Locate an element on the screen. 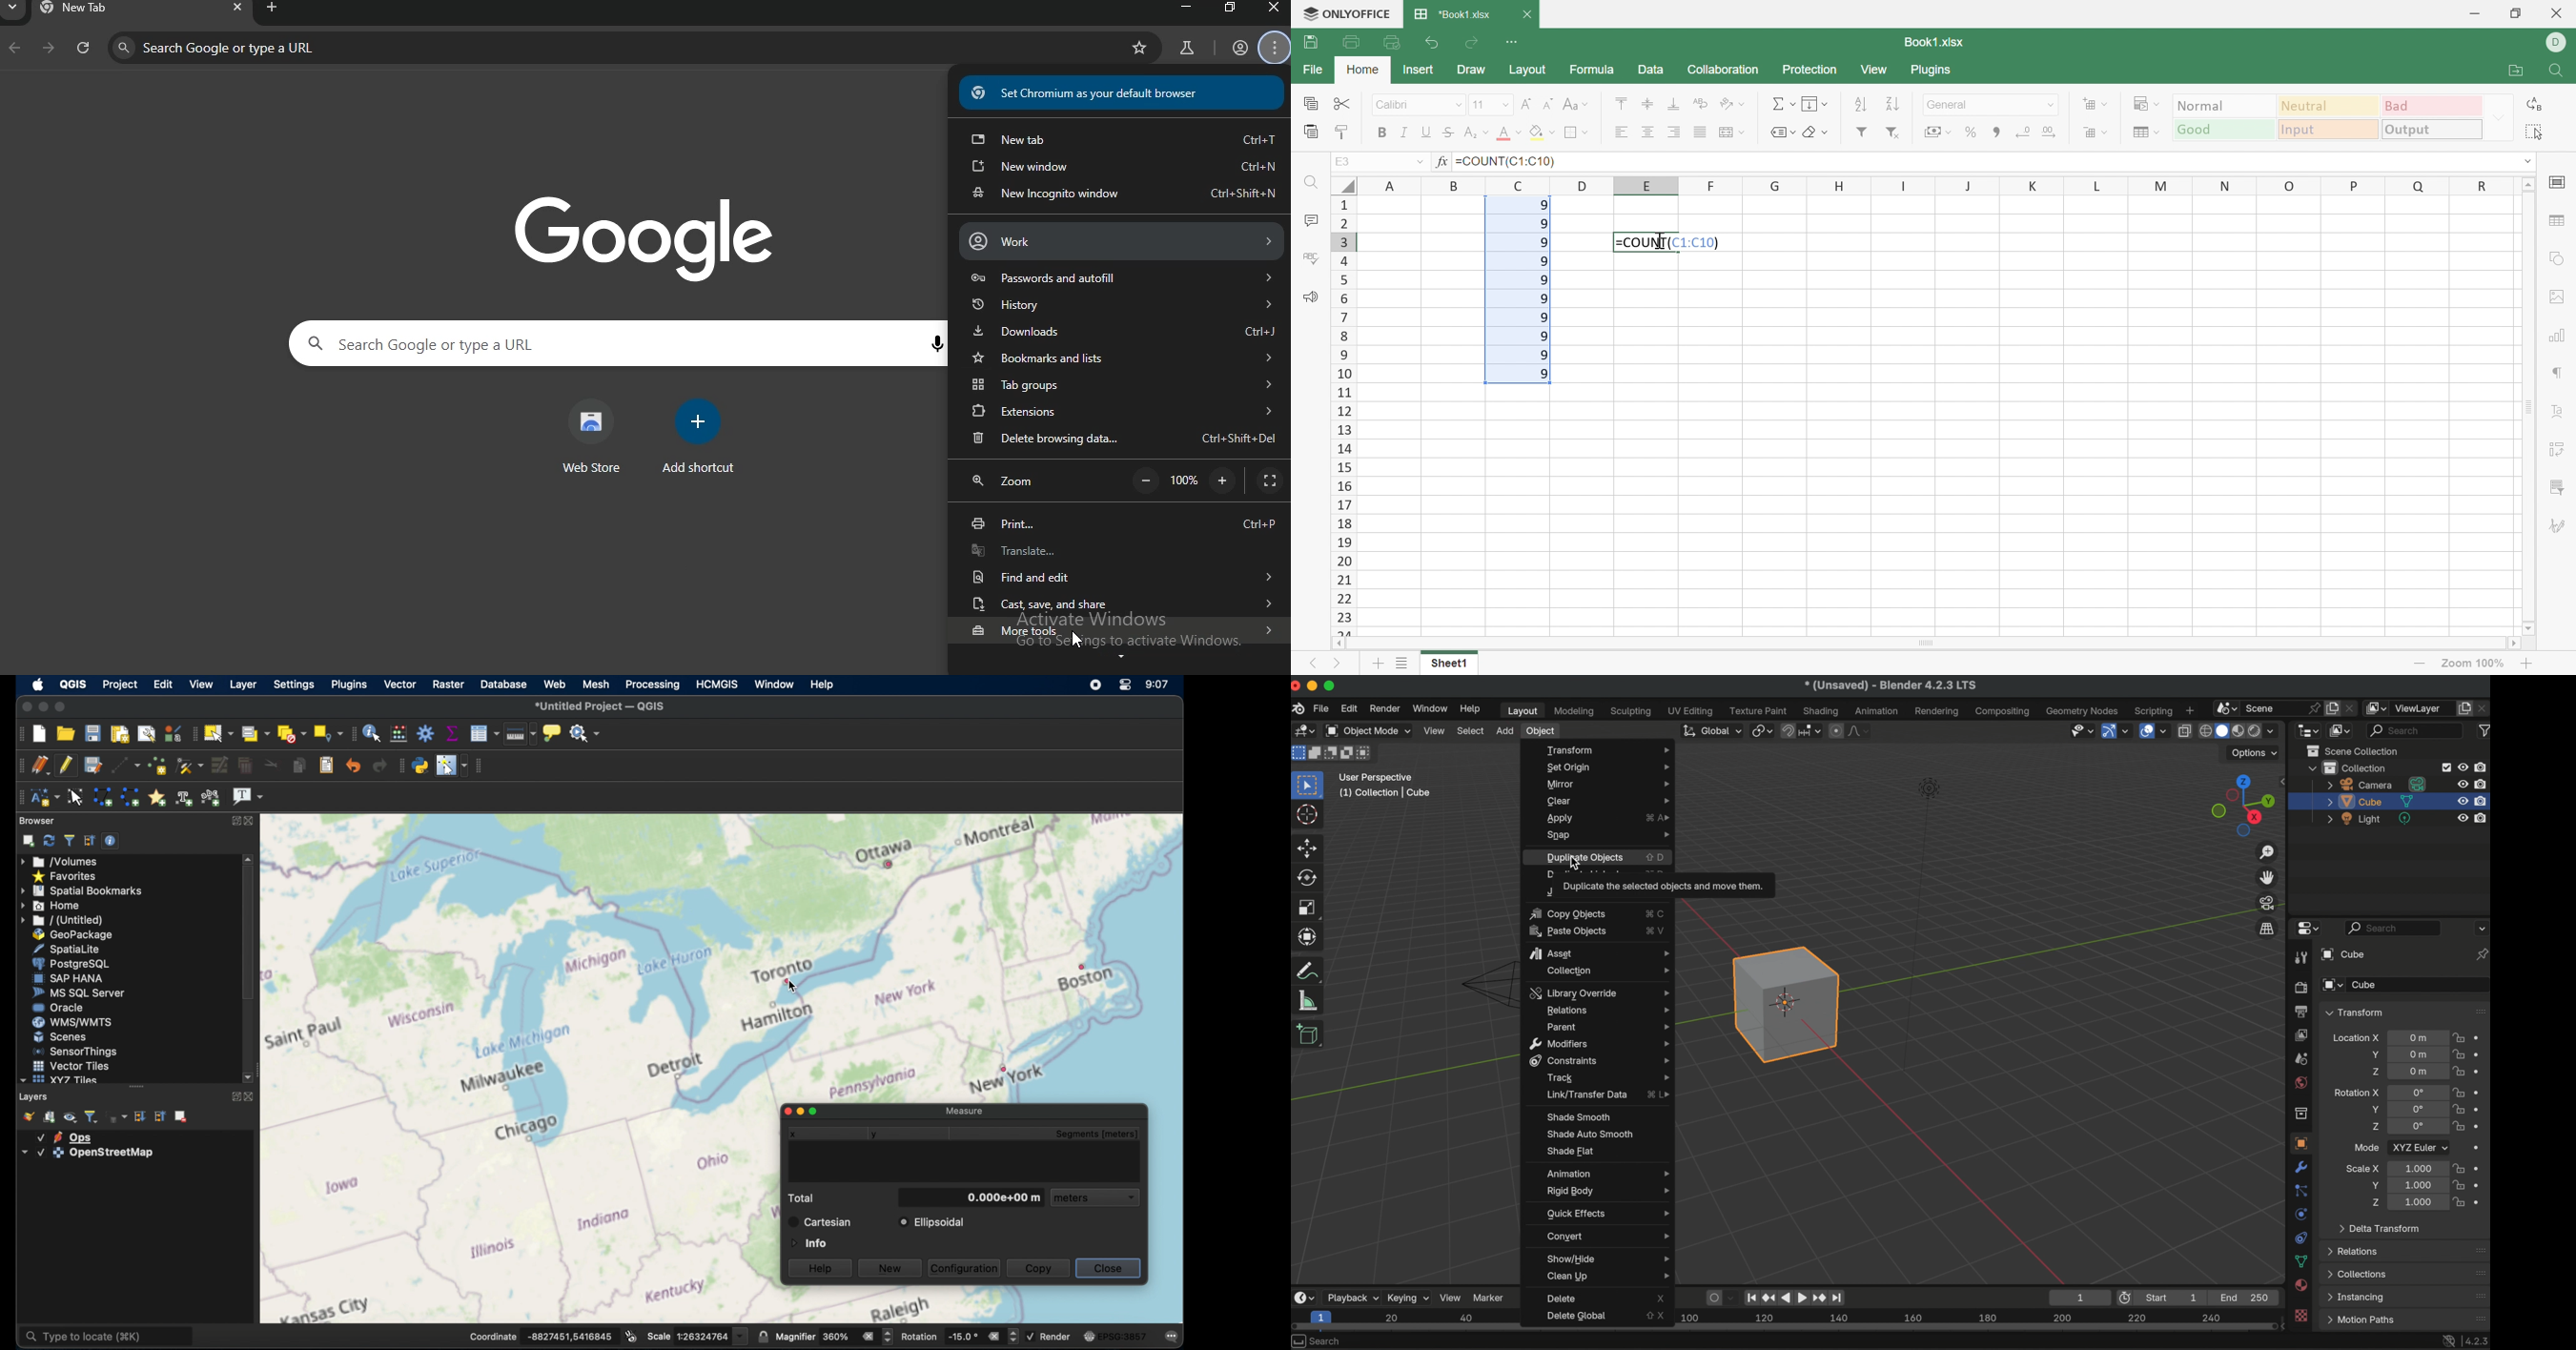 This screenshot has height=1372, width=2576. filter browser is located at coordinates (69, 840).